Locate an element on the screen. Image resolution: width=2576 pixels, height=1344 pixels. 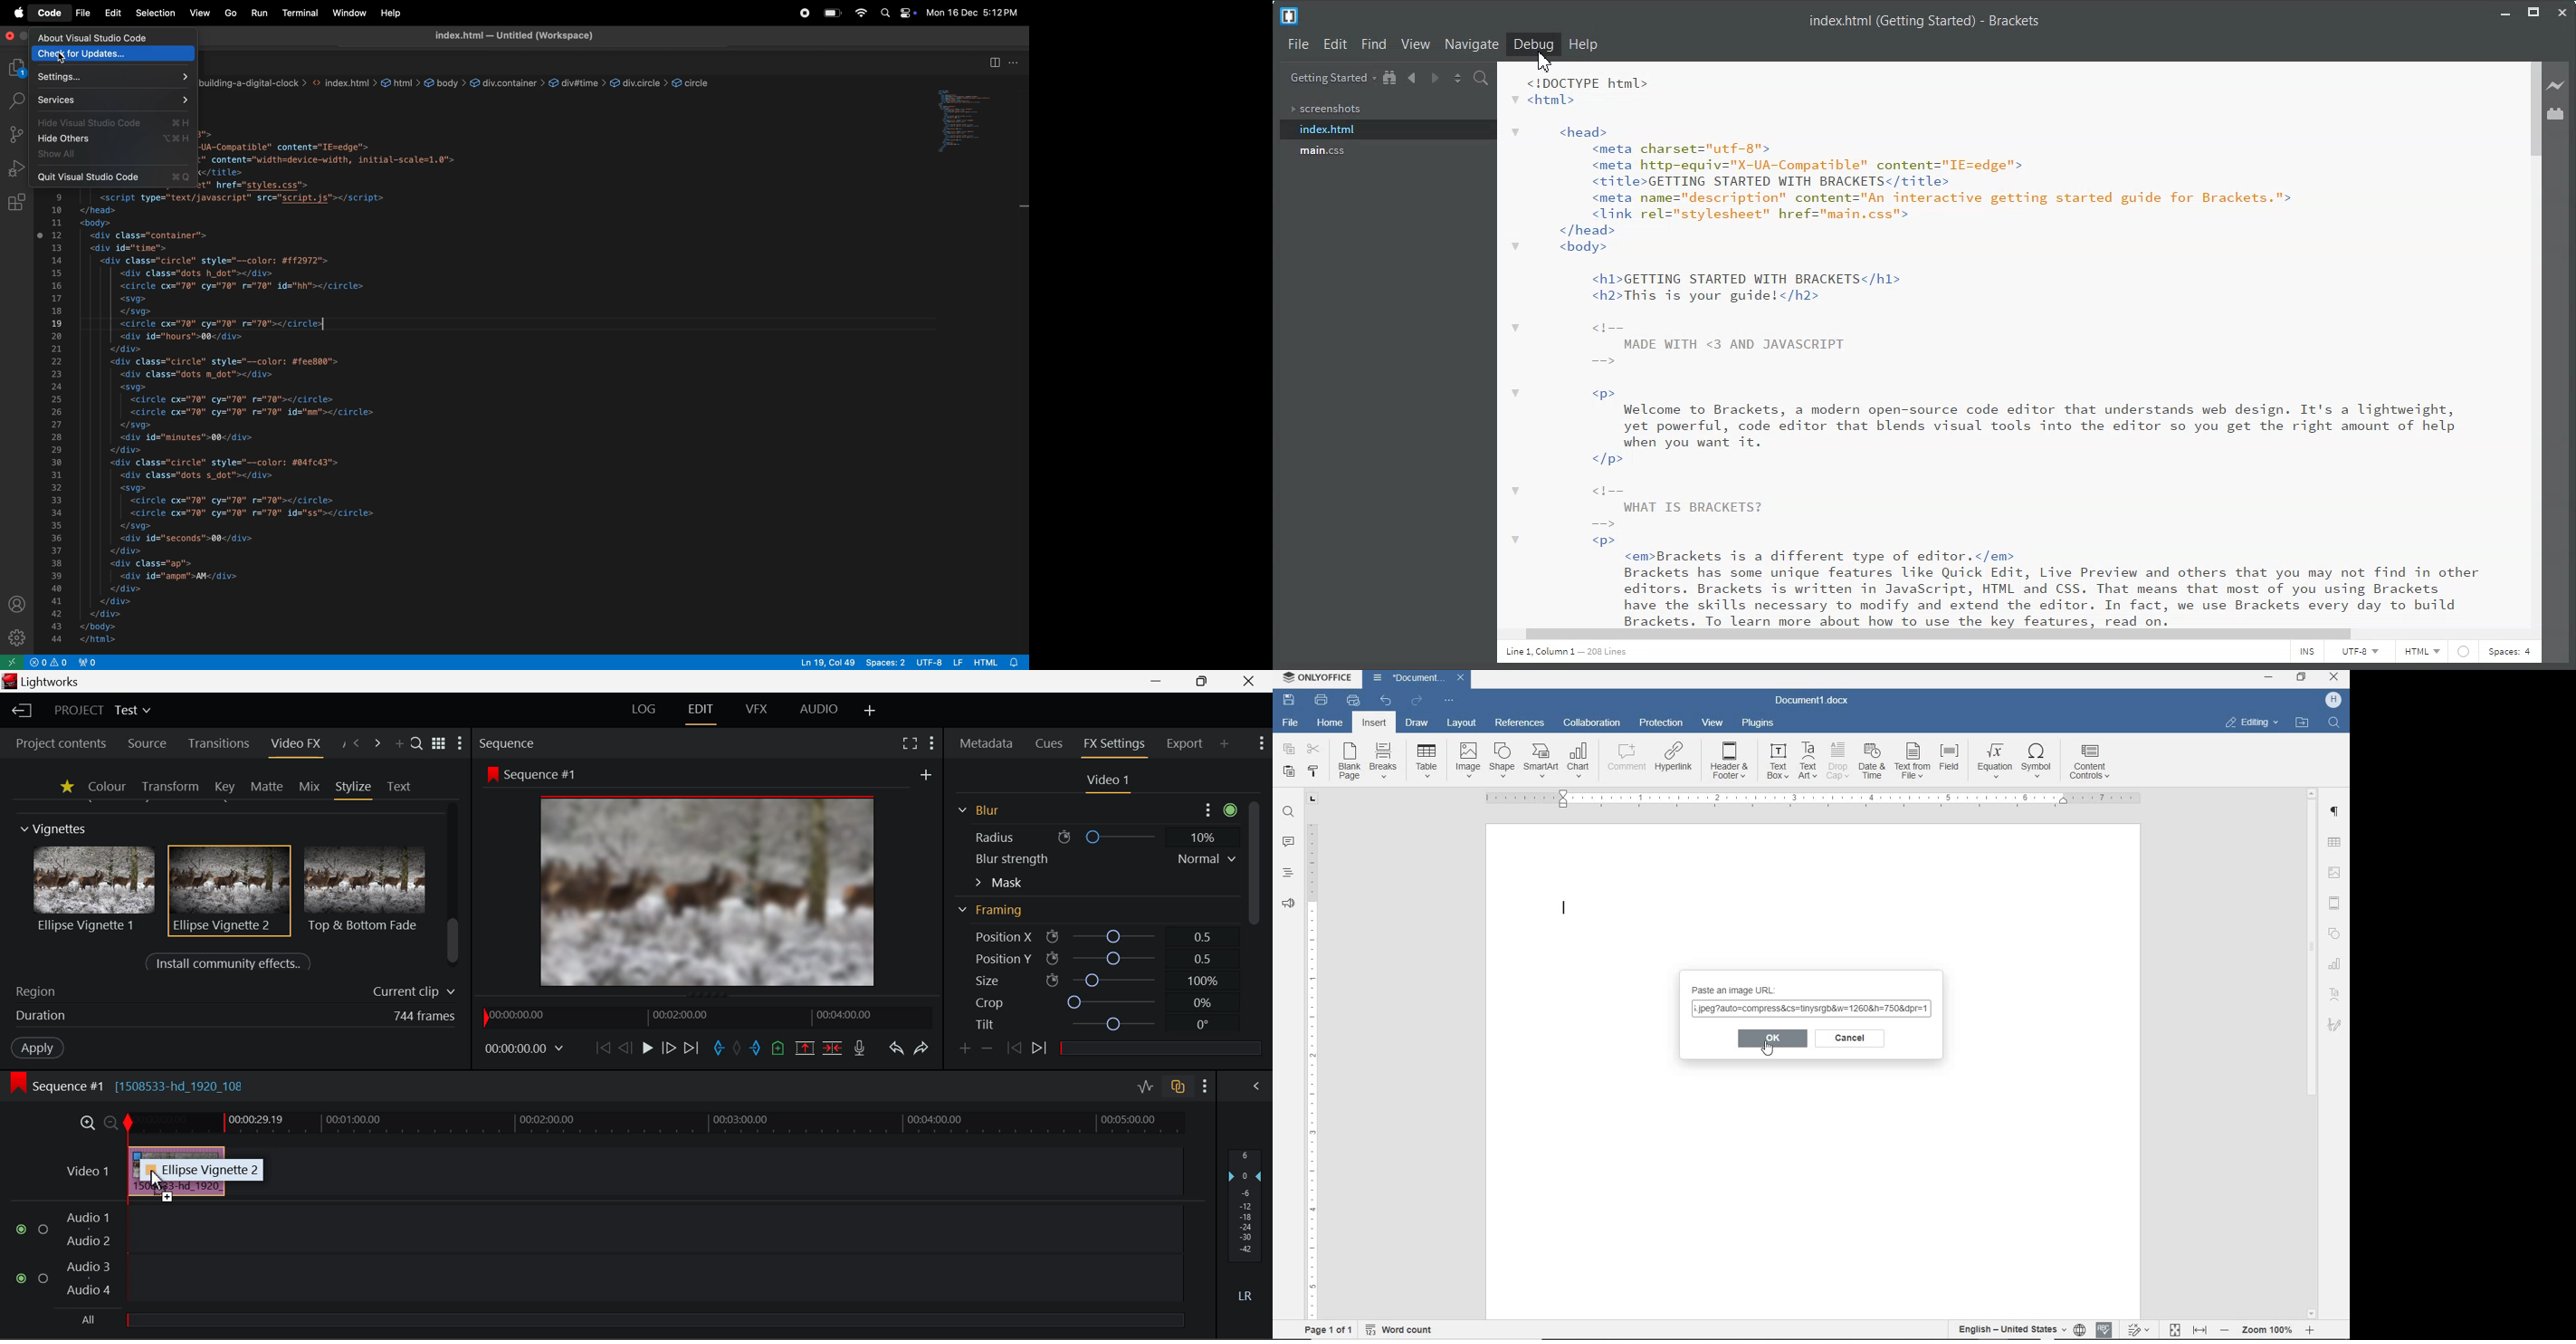
Crop is located at coordinates (1093, 1003).